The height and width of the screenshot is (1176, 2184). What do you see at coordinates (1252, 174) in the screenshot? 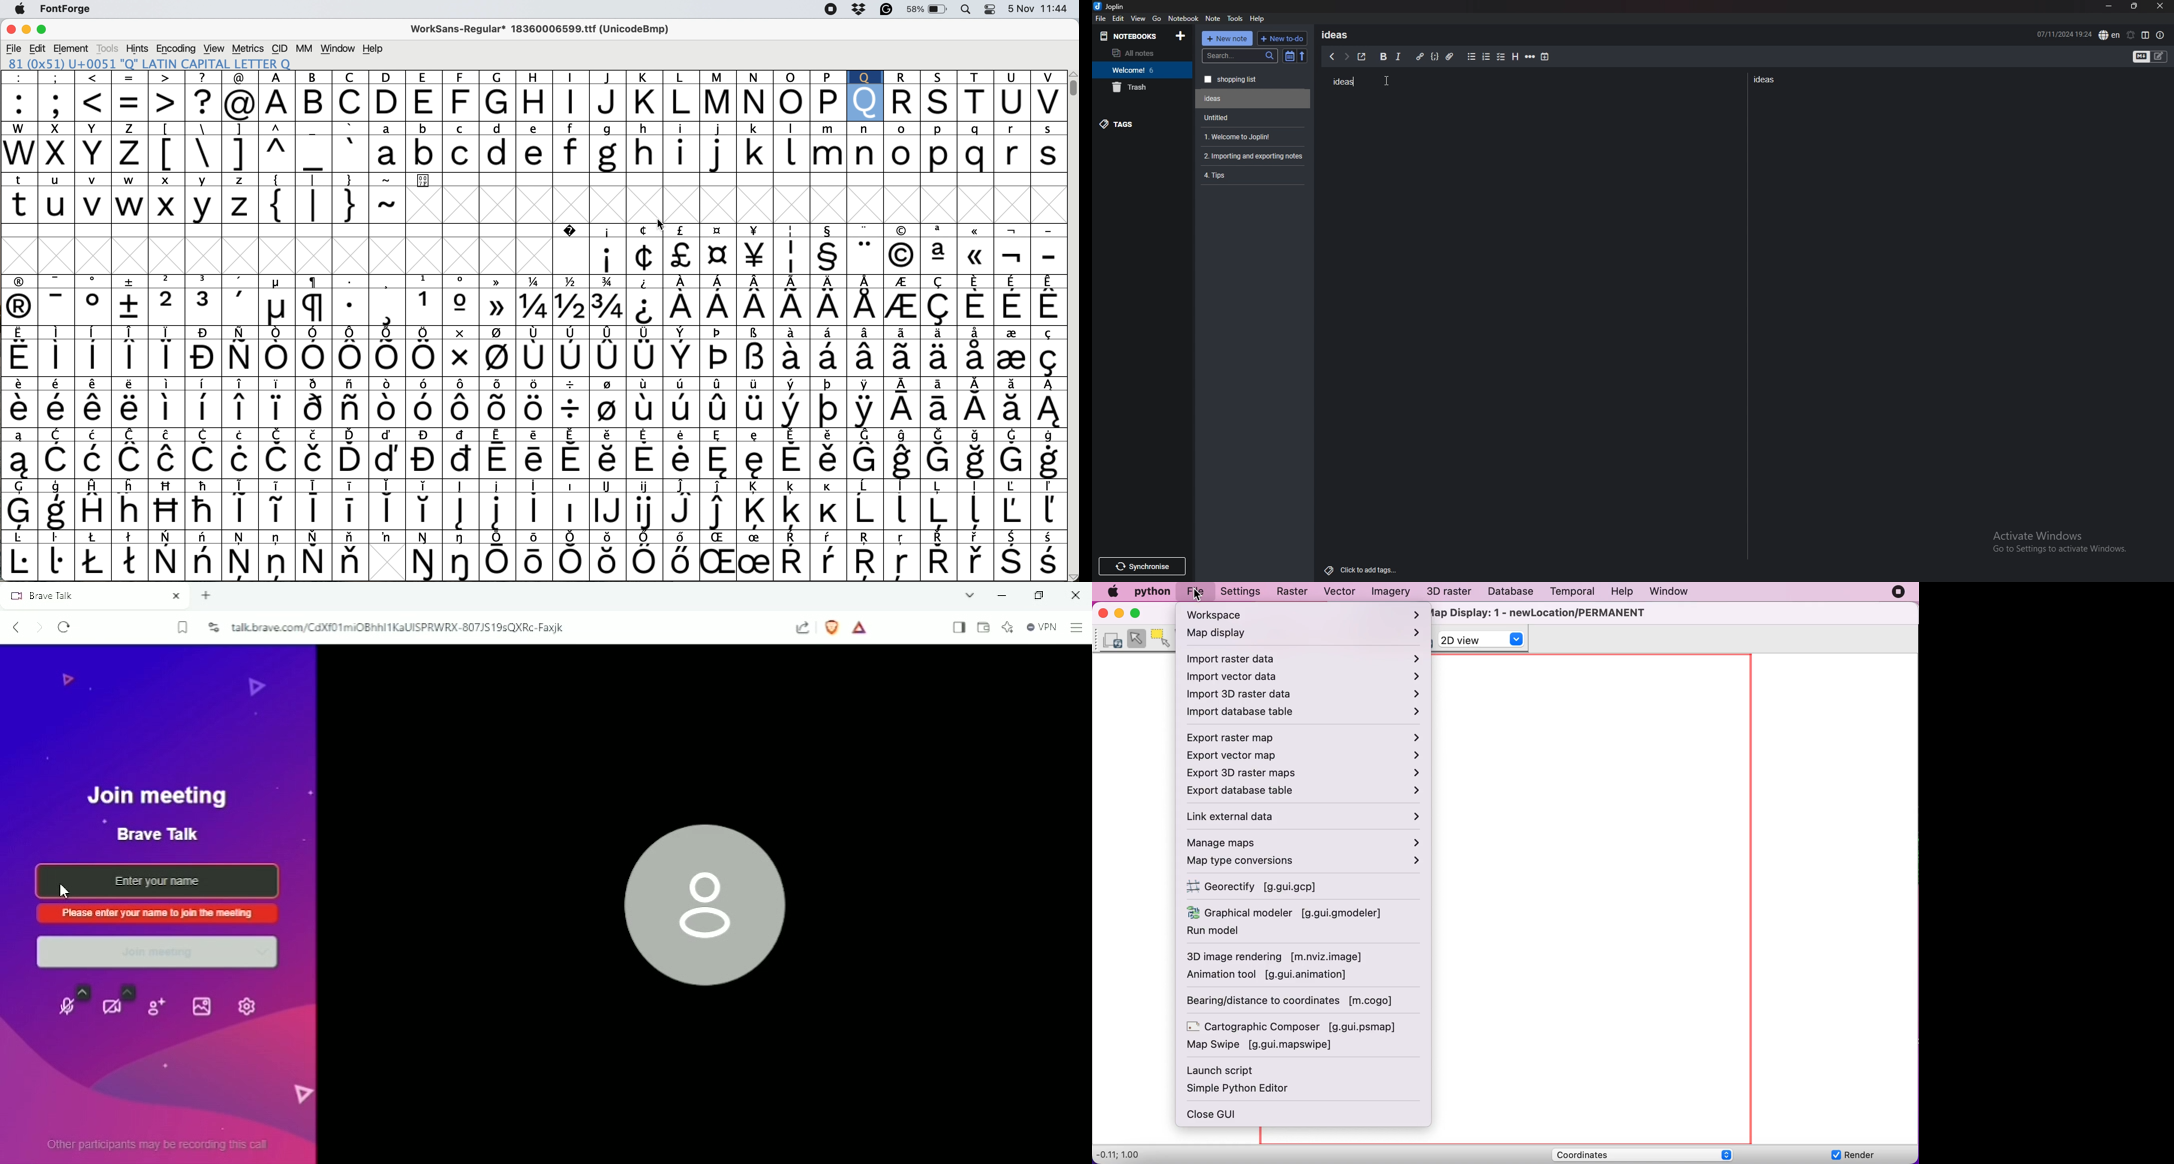
I see `Tips` at bounding box center [1252, 174].